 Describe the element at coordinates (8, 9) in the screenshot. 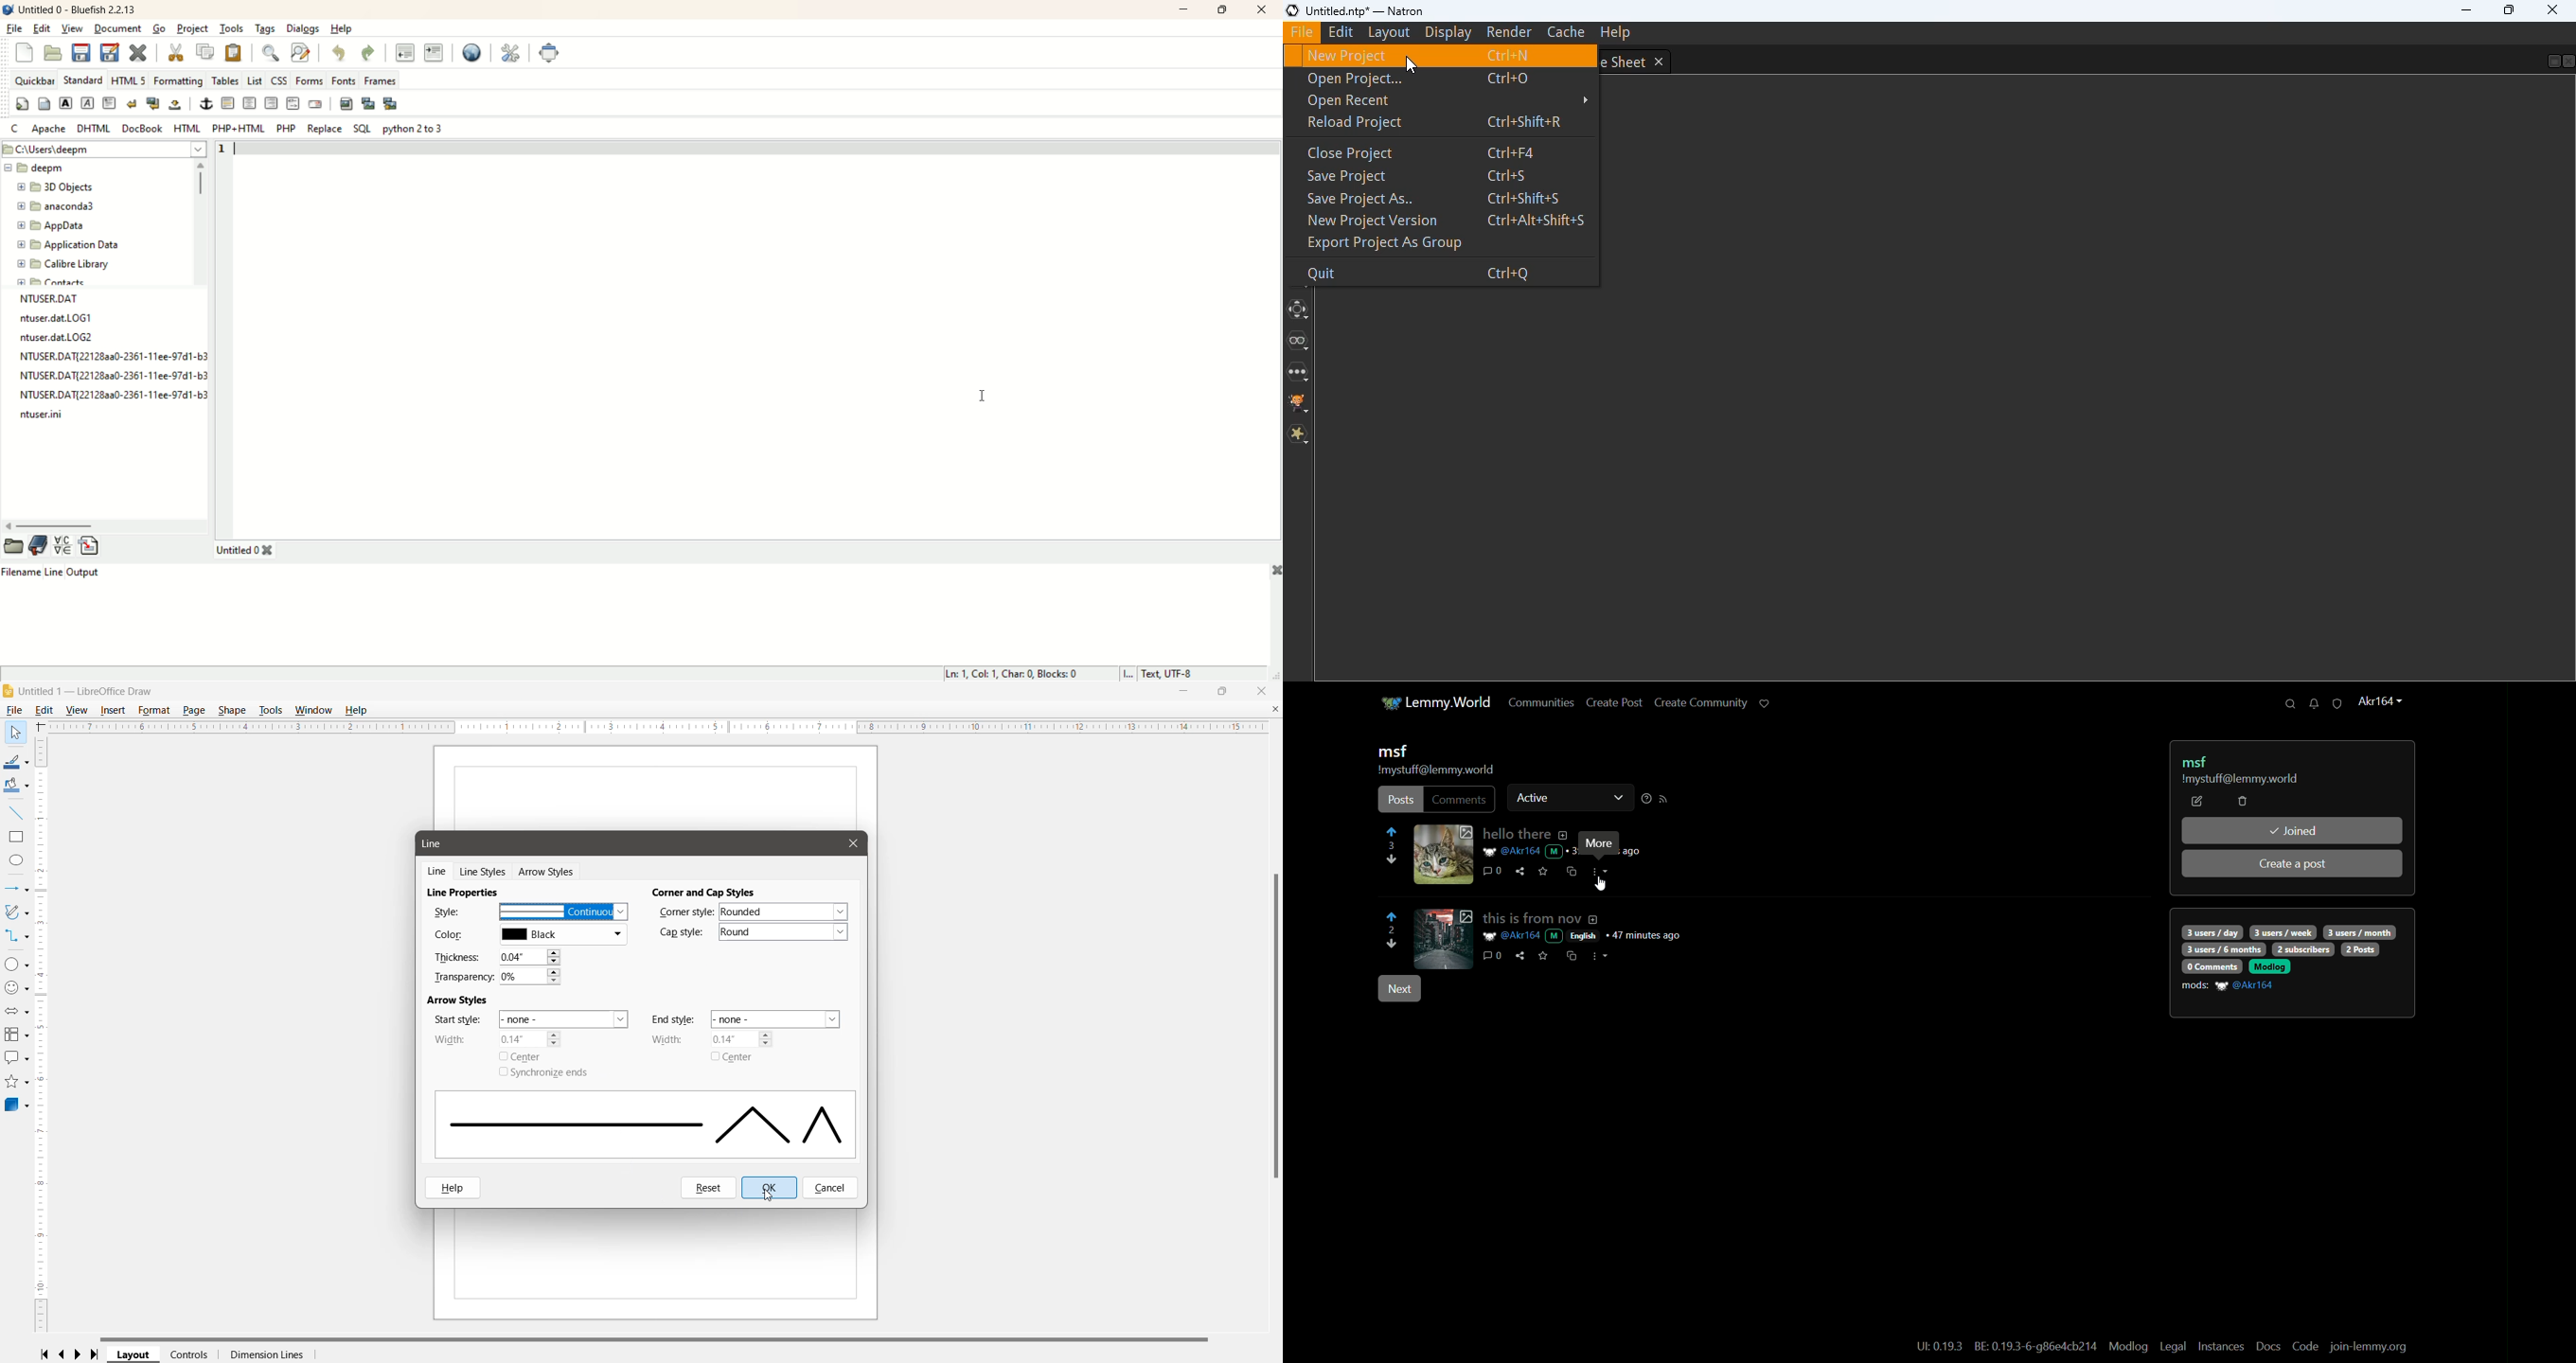

I see `logo` at that location.